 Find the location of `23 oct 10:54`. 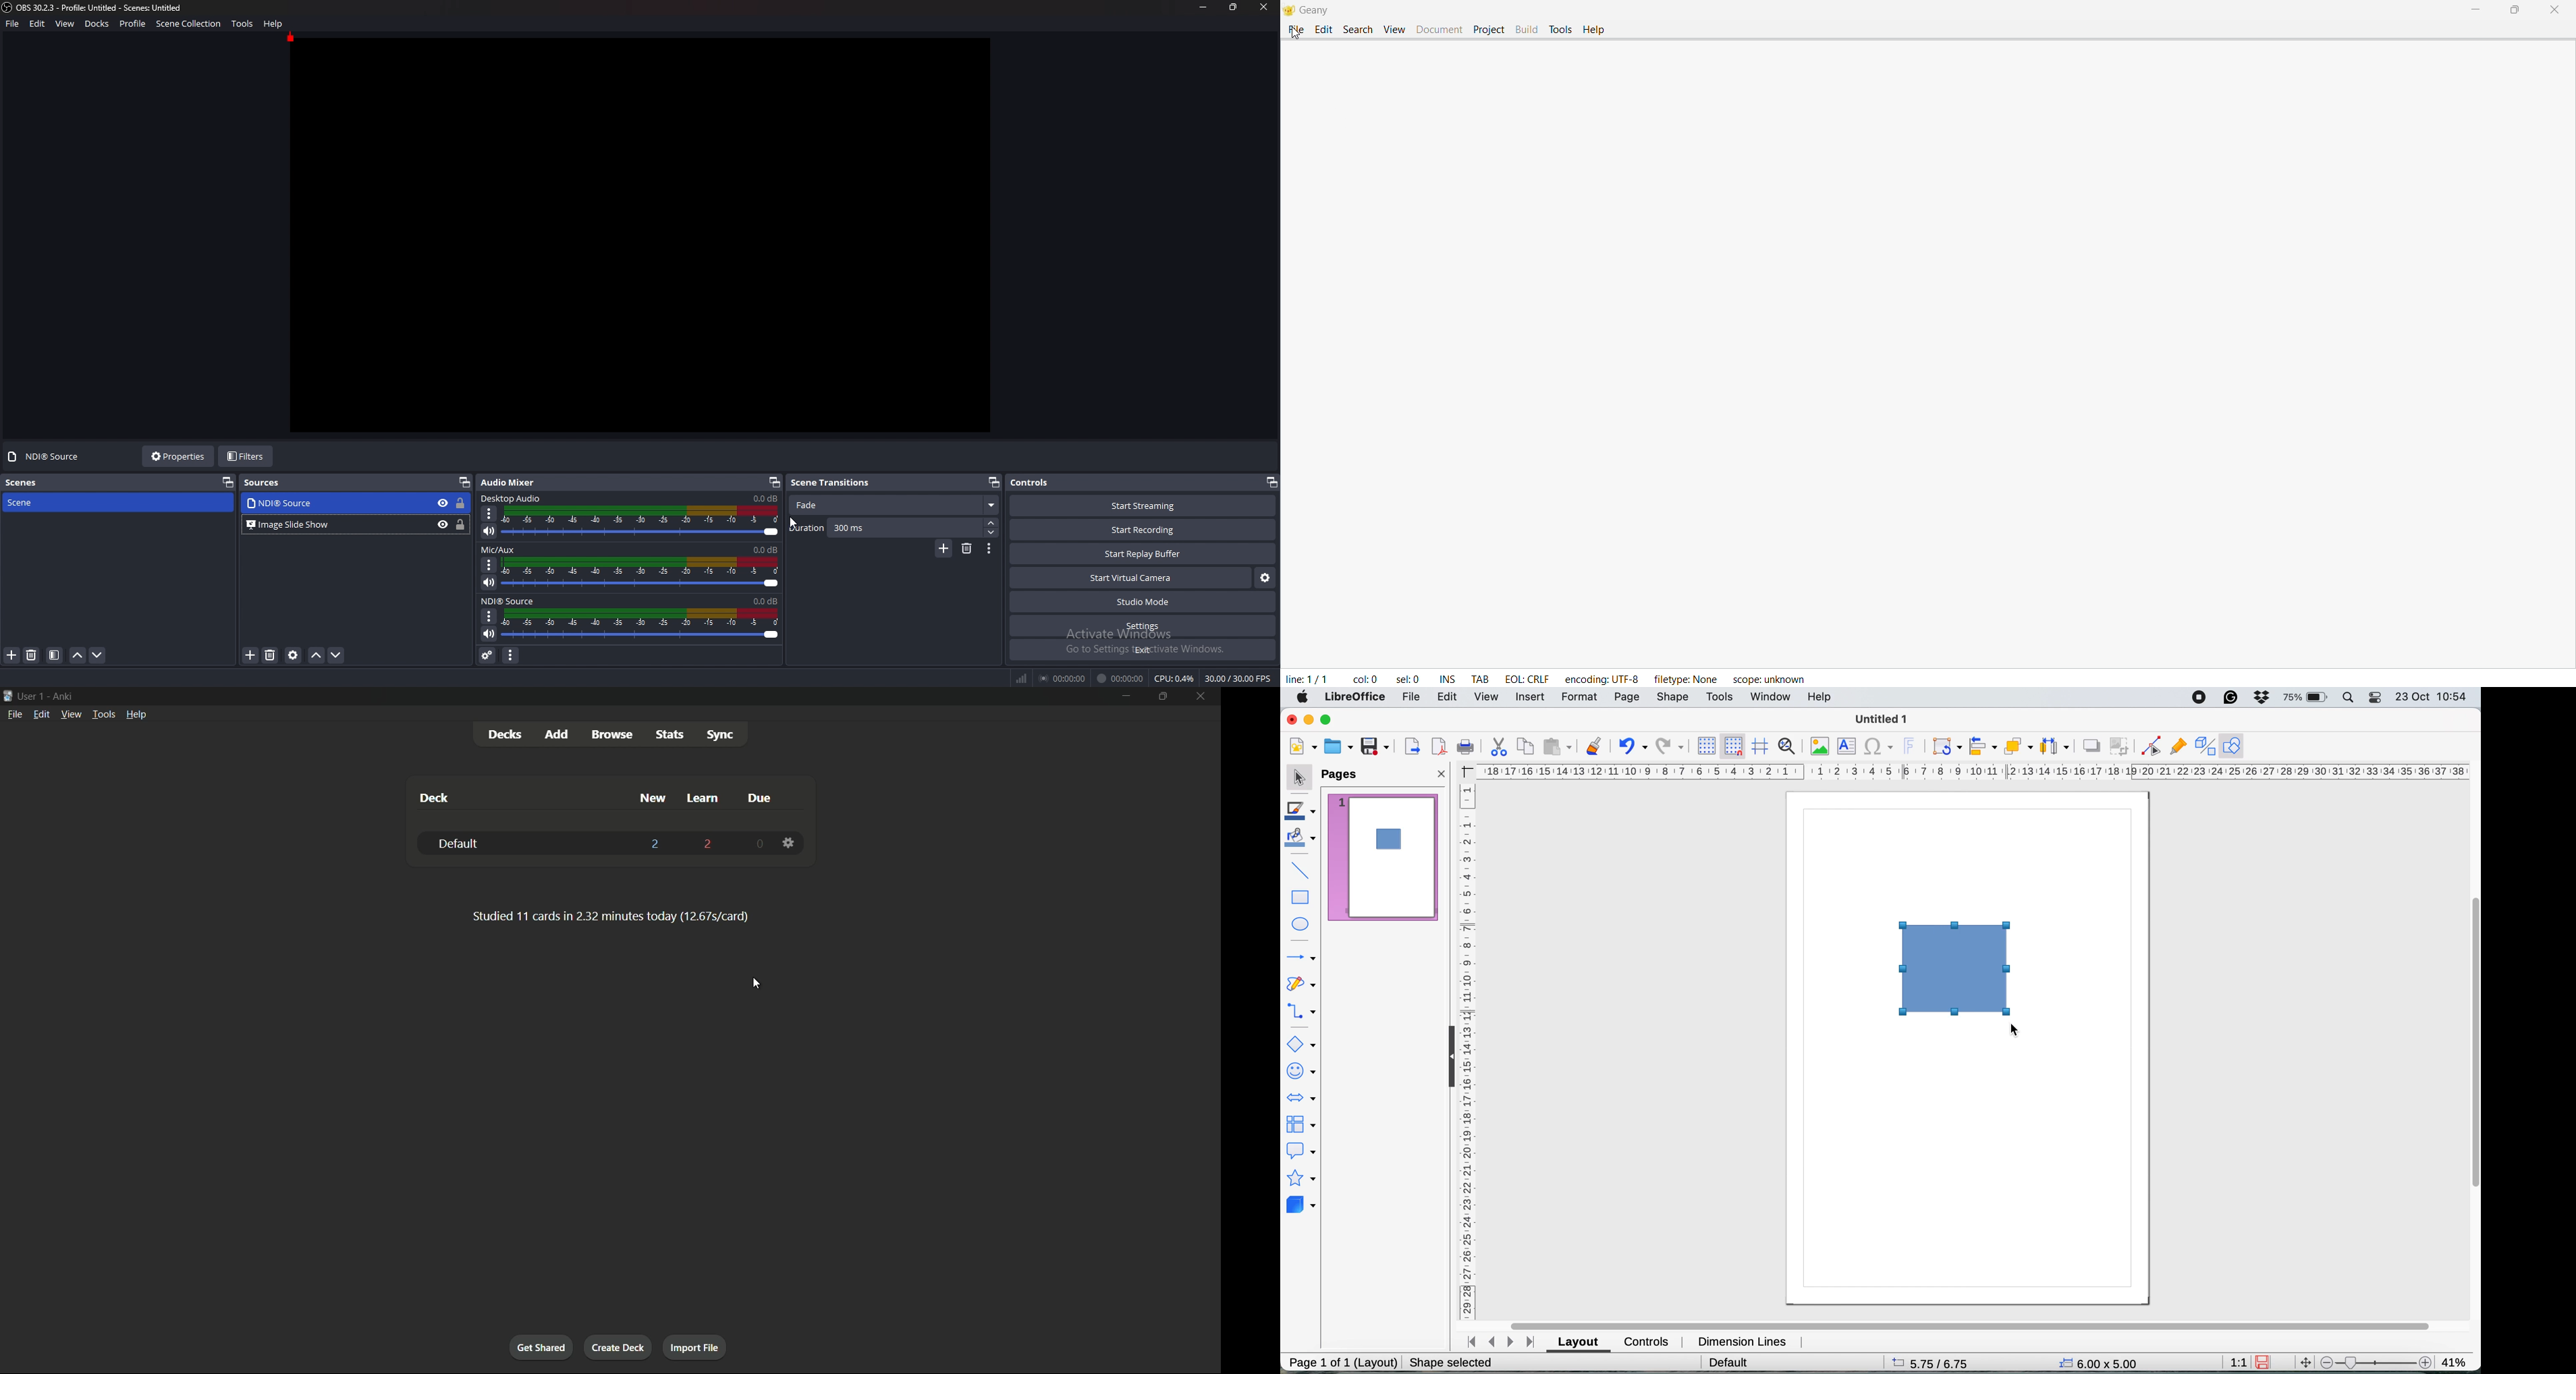

23 oct 10:54 is located at coordinates (2433, 697).